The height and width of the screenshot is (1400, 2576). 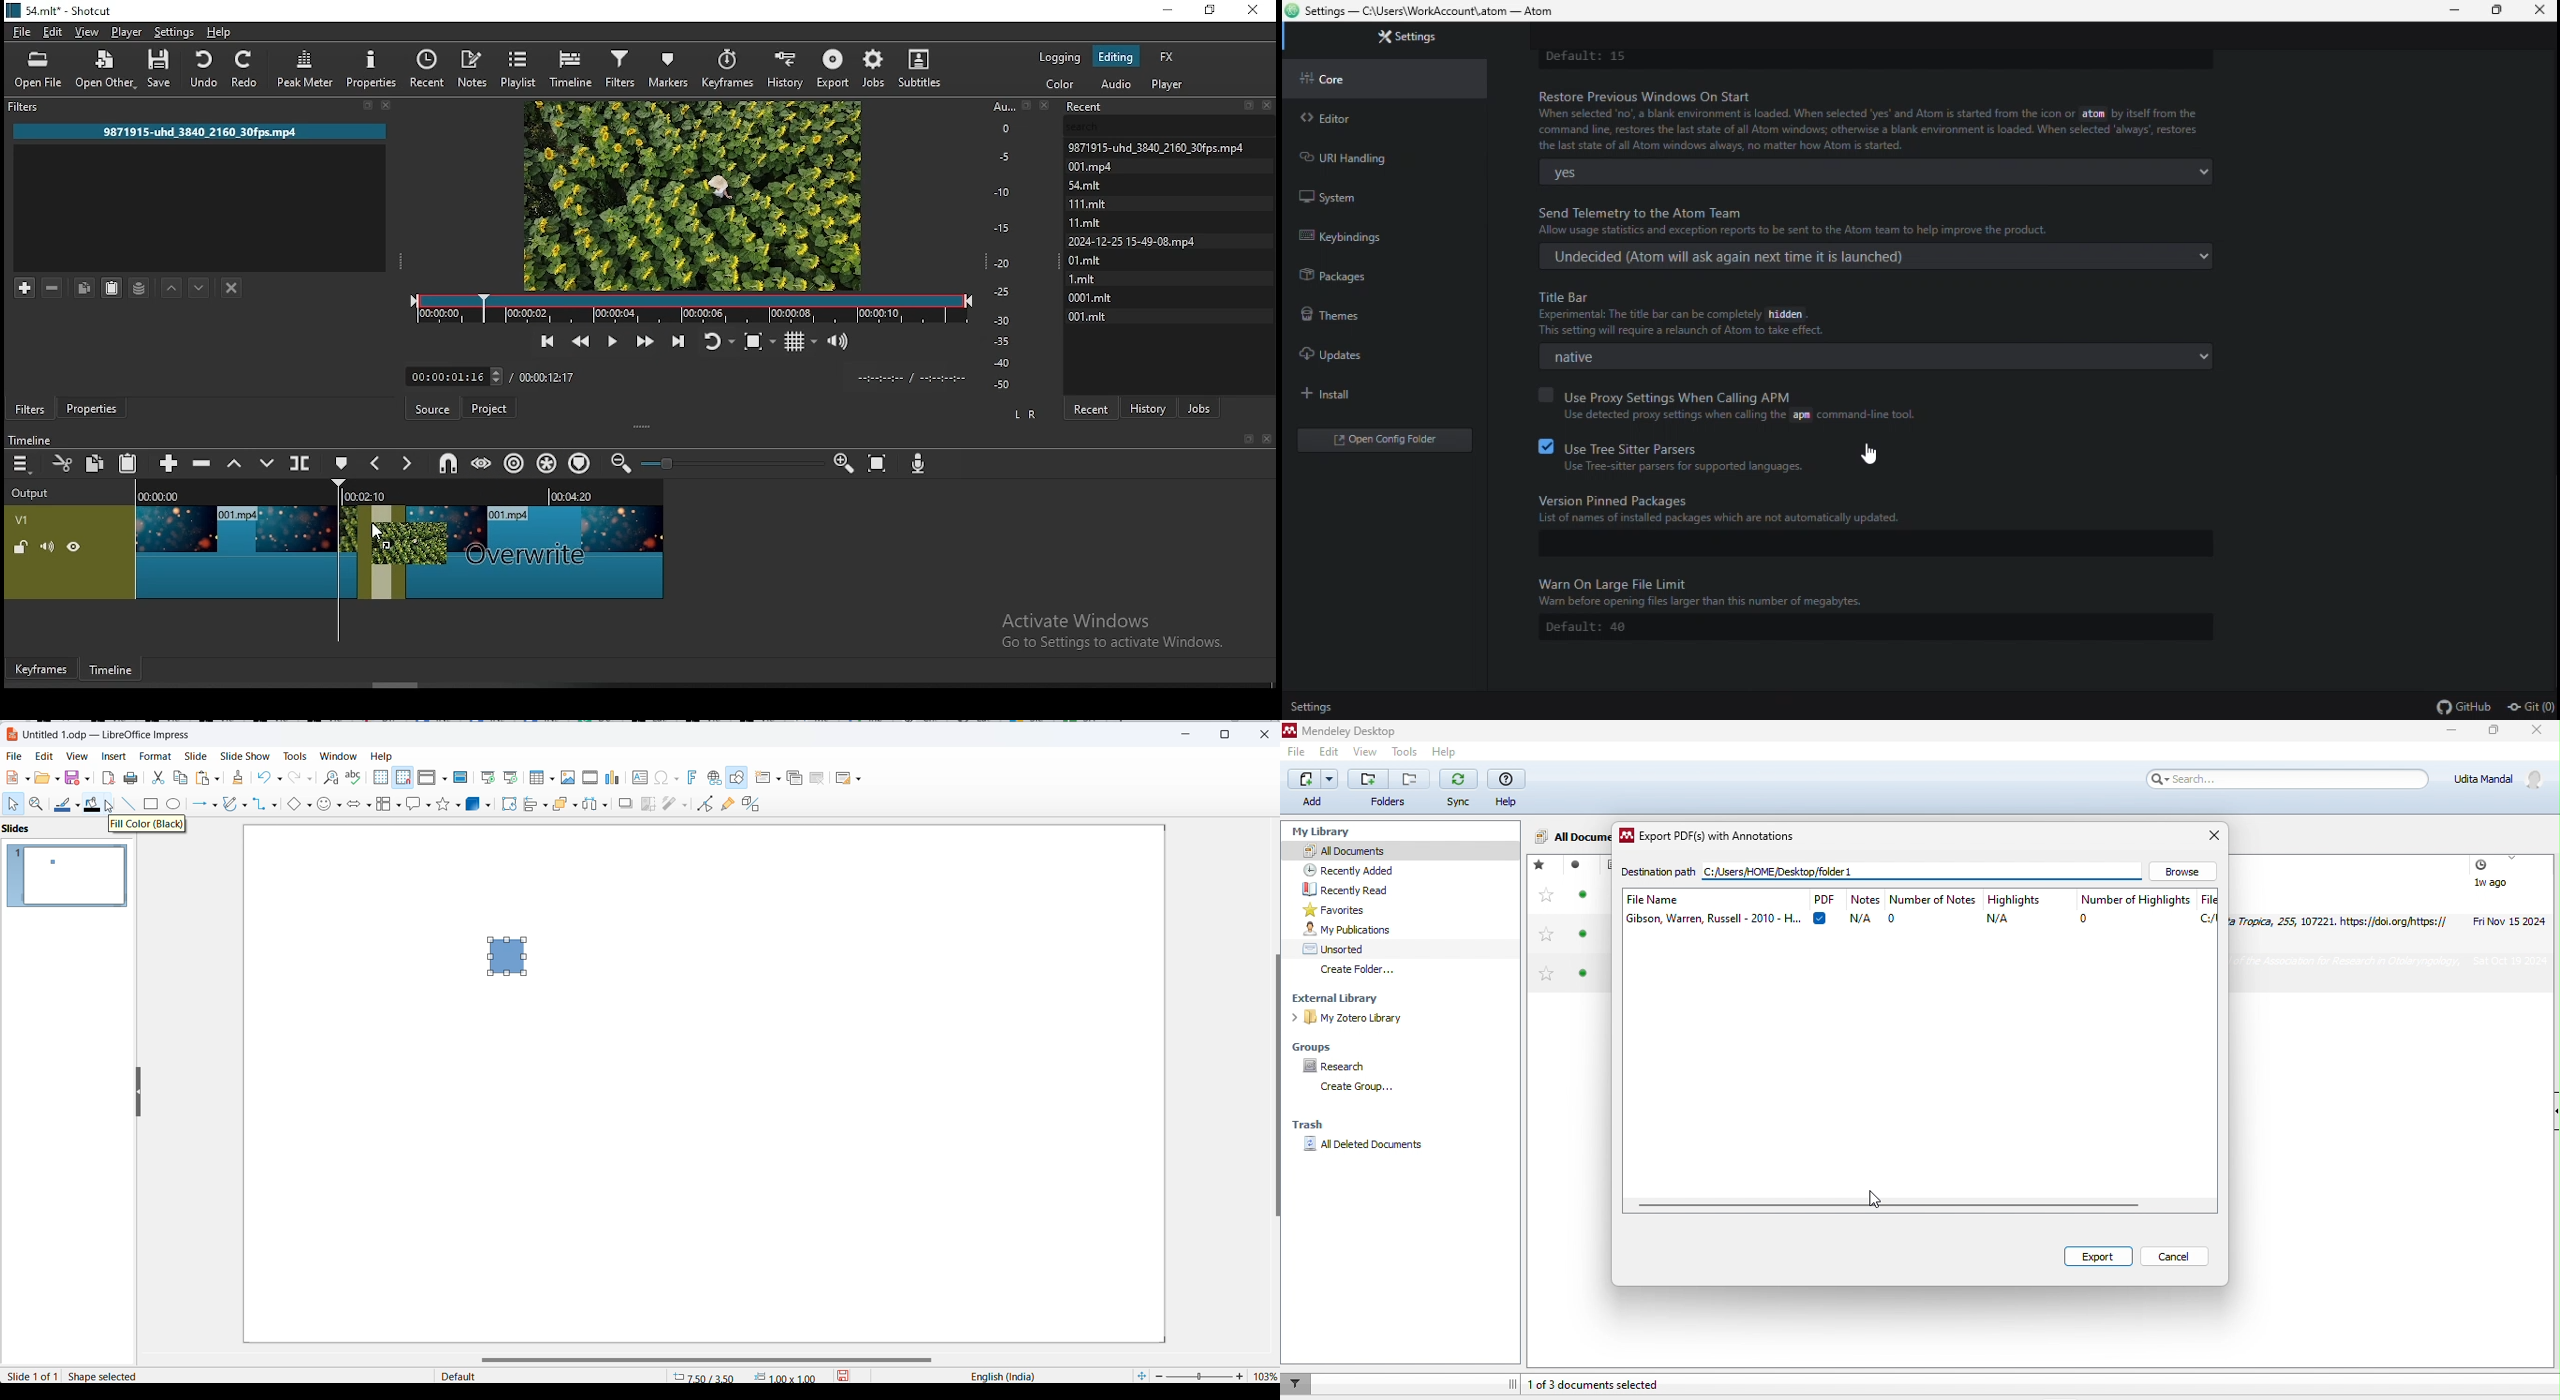 What do you see at coordinates (1363, 194) in the screenshot?
I see `system` at bounding box center [1363, 194].